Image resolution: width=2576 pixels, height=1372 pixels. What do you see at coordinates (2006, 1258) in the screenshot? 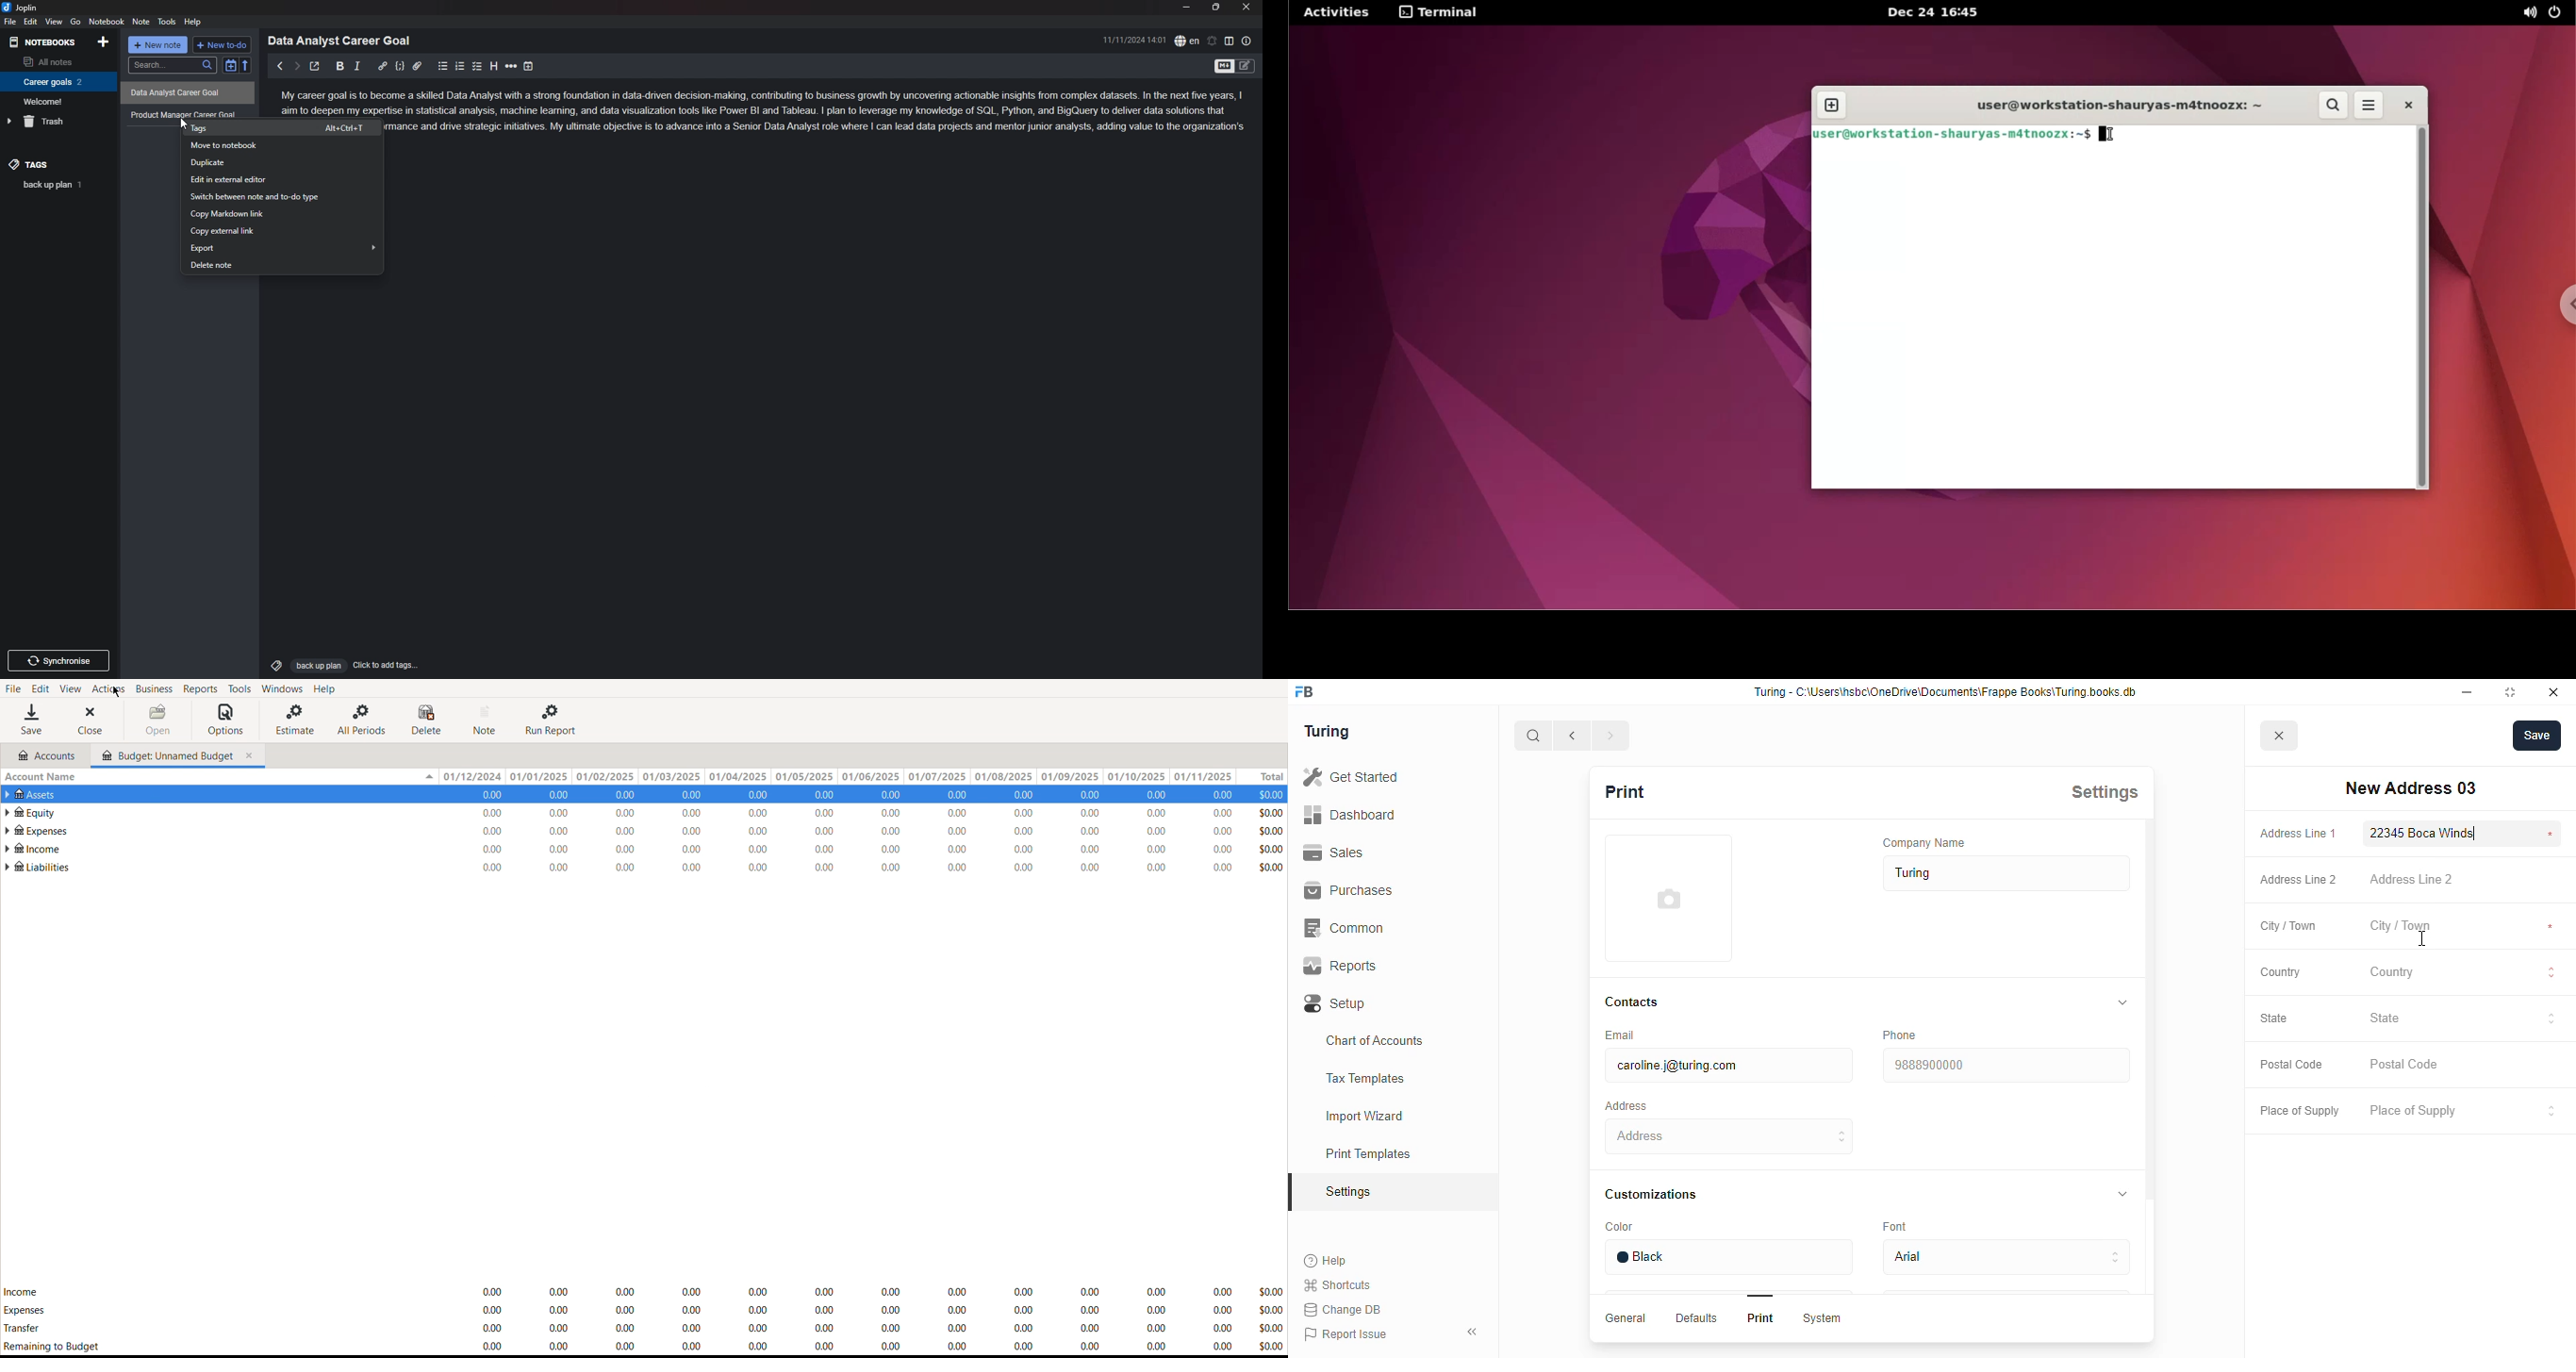
I see `arial` at bounding box center [2006, 1258].